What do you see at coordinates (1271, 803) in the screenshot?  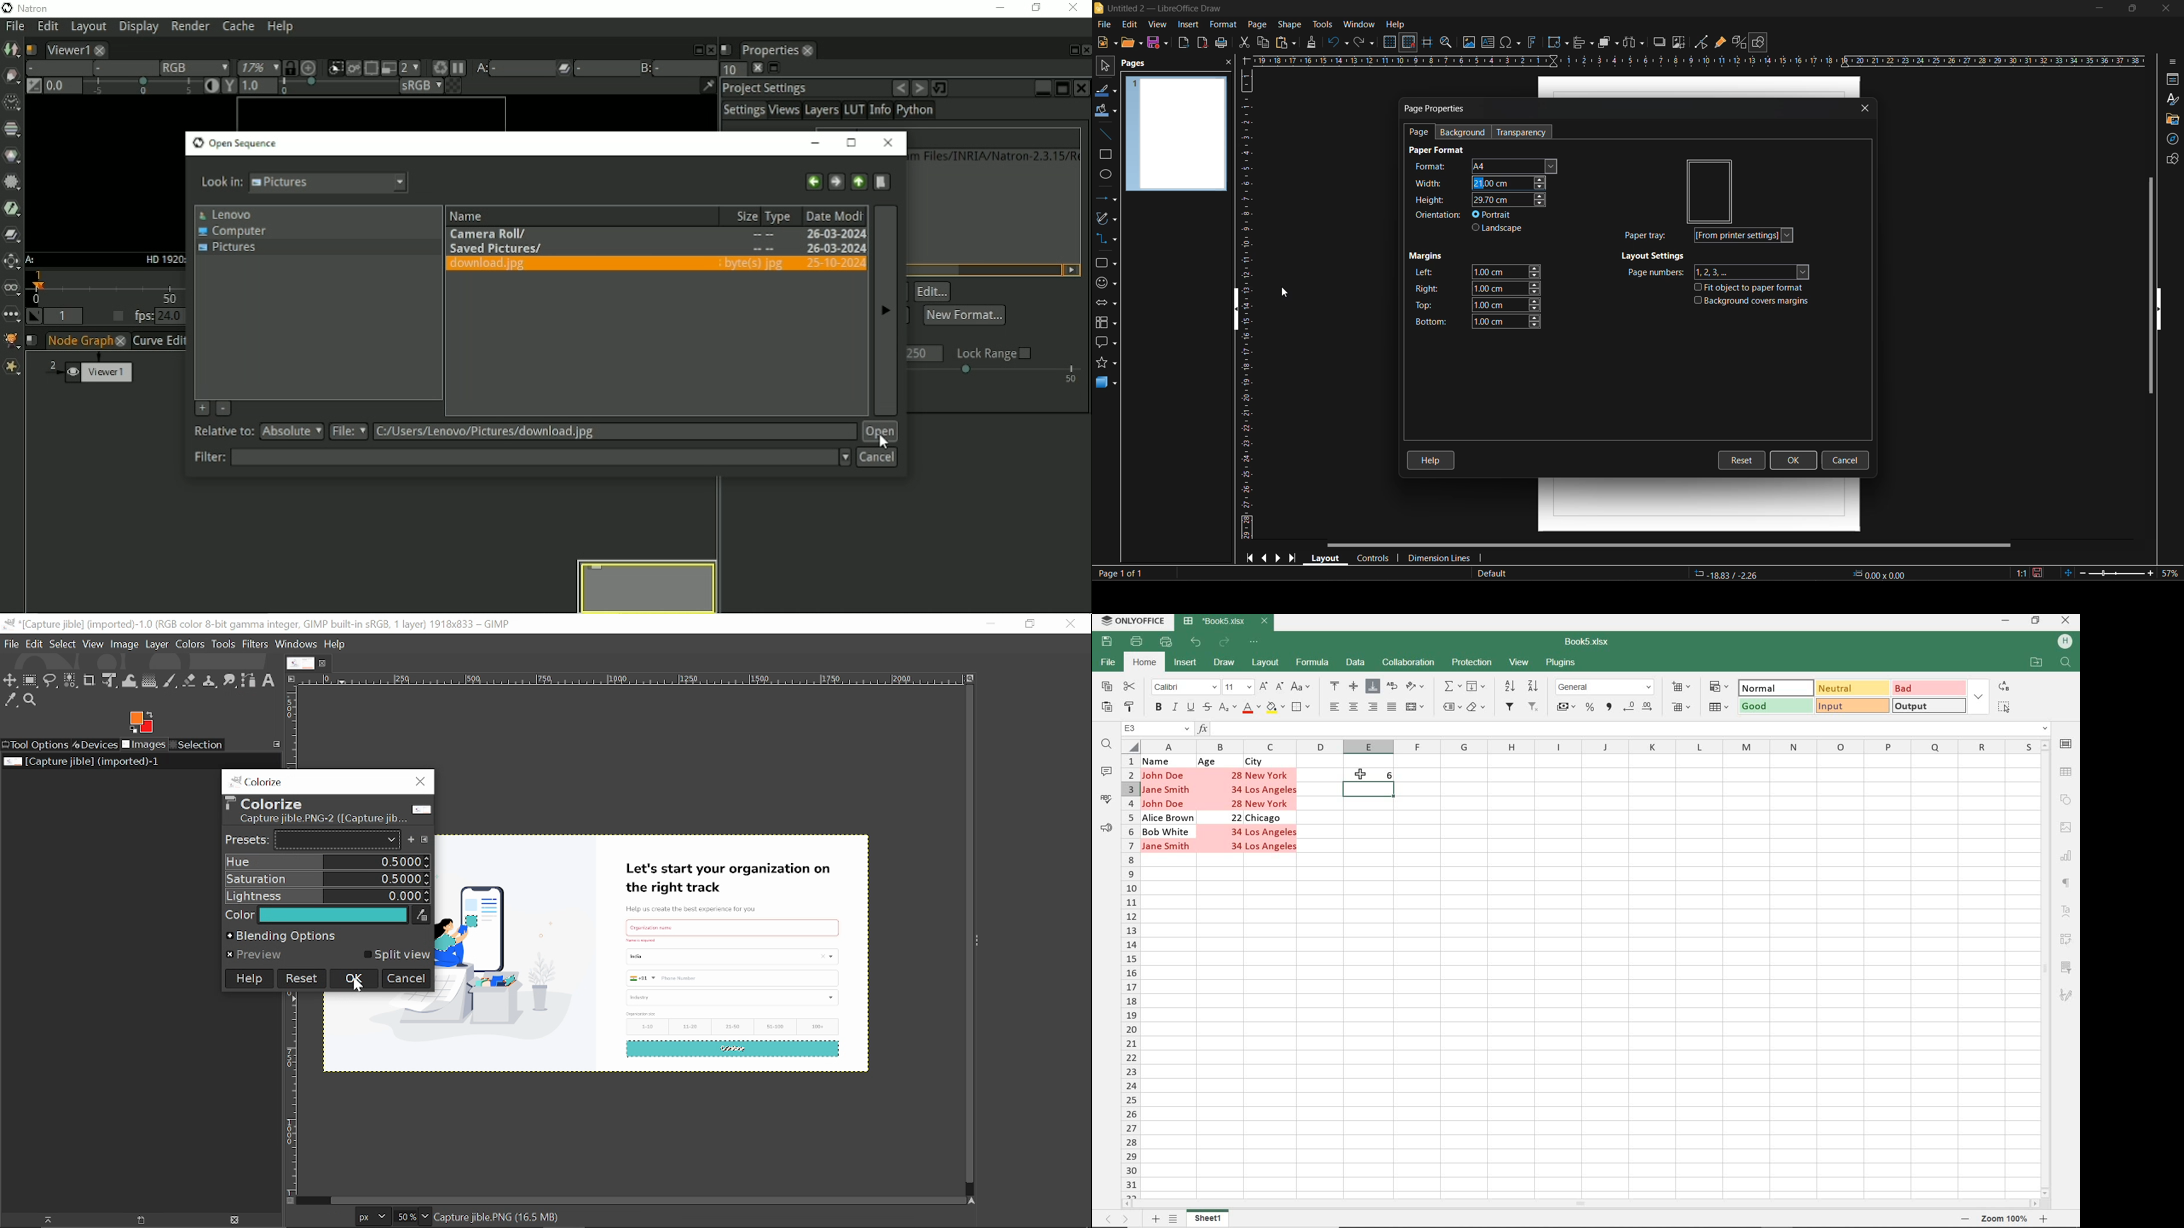 I see `New York` at bounding box center [1271, 803].